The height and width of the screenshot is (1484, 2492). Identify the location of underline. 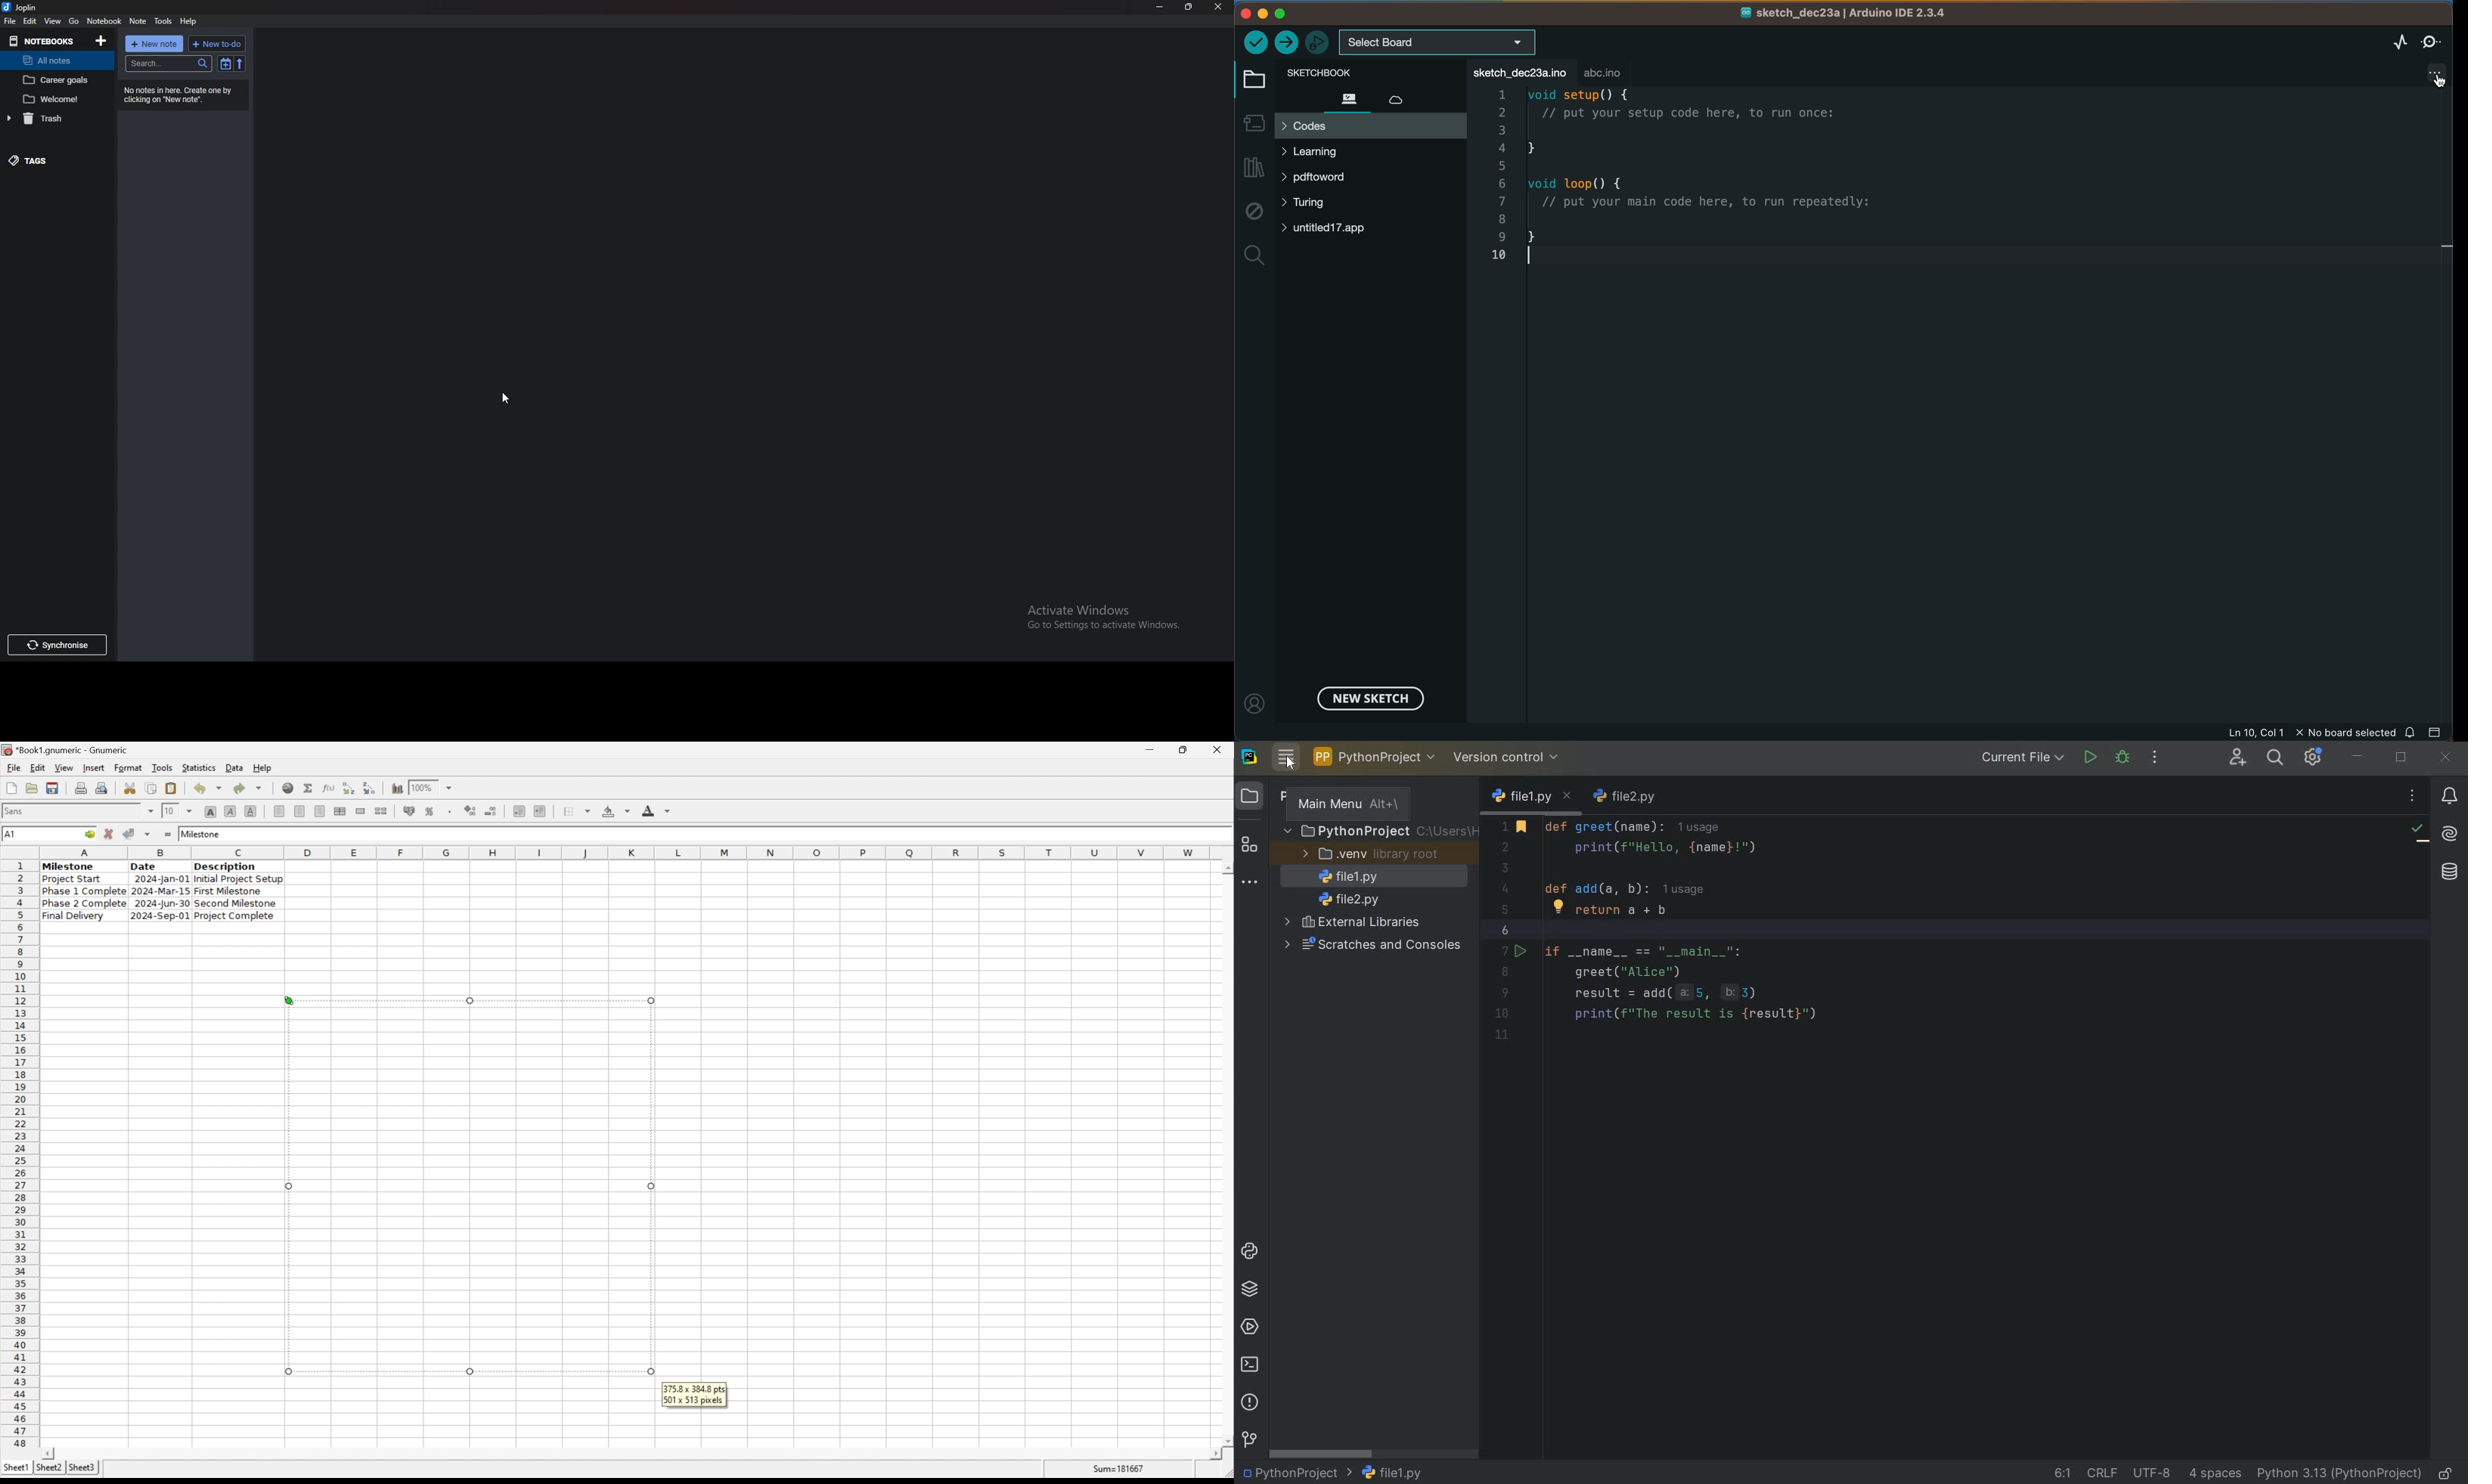
(251, 811).